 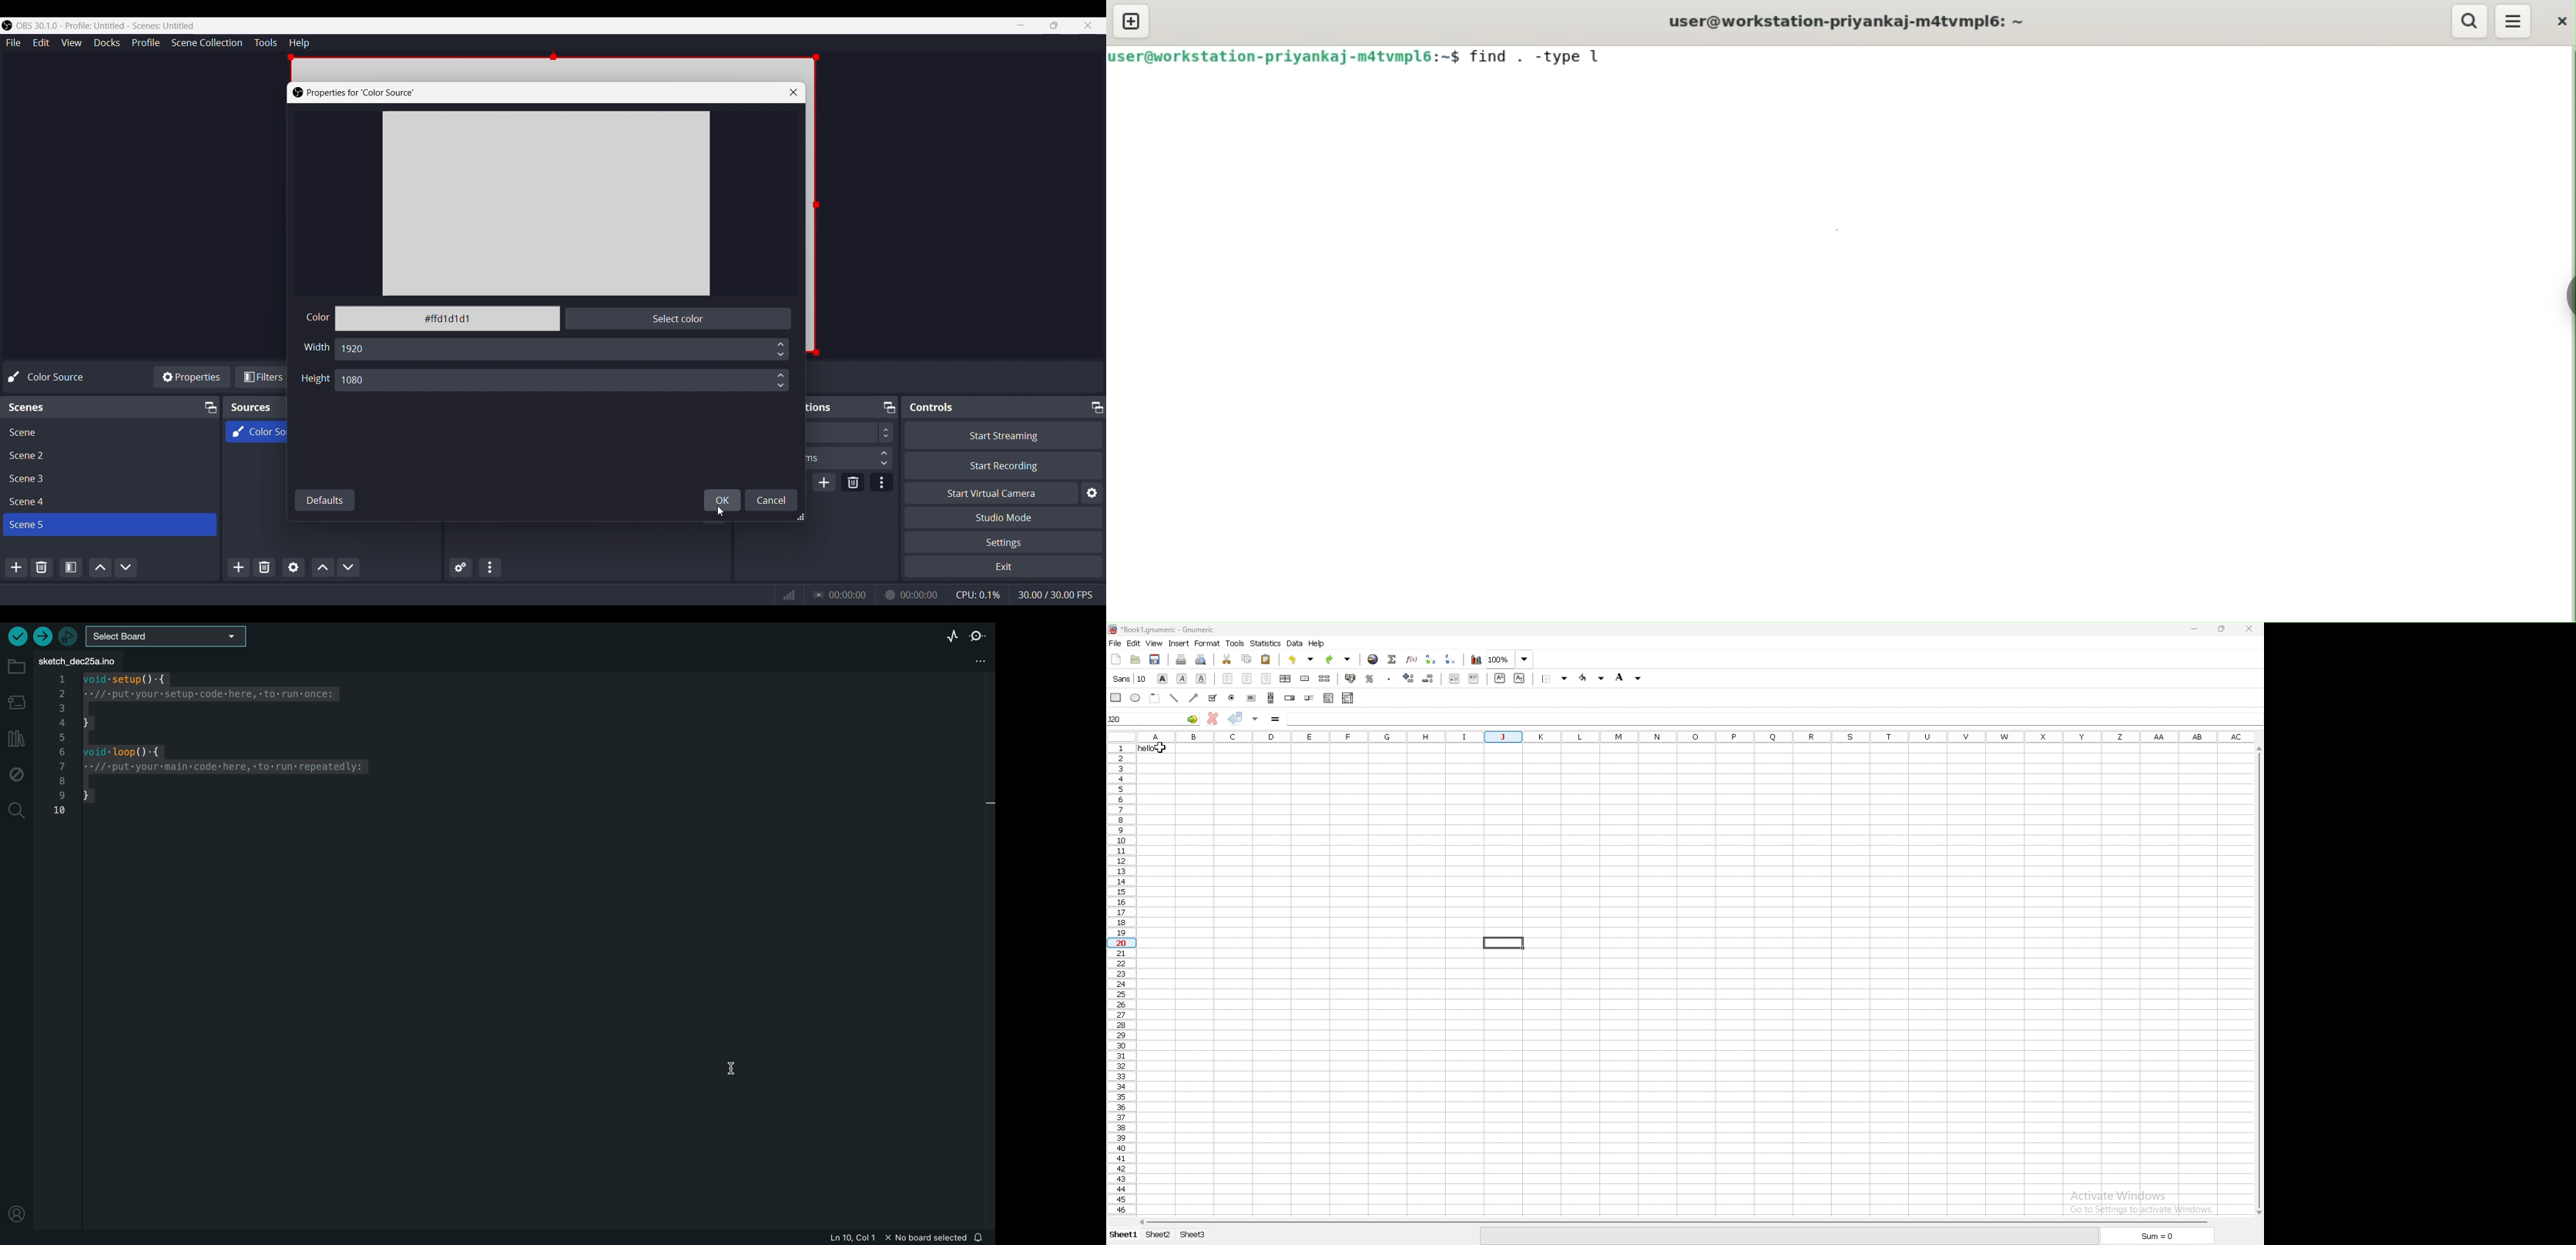 What do you see at coordinates (51, 377) in the screenshot?
I see `Text` at bounding box center [51, 377].